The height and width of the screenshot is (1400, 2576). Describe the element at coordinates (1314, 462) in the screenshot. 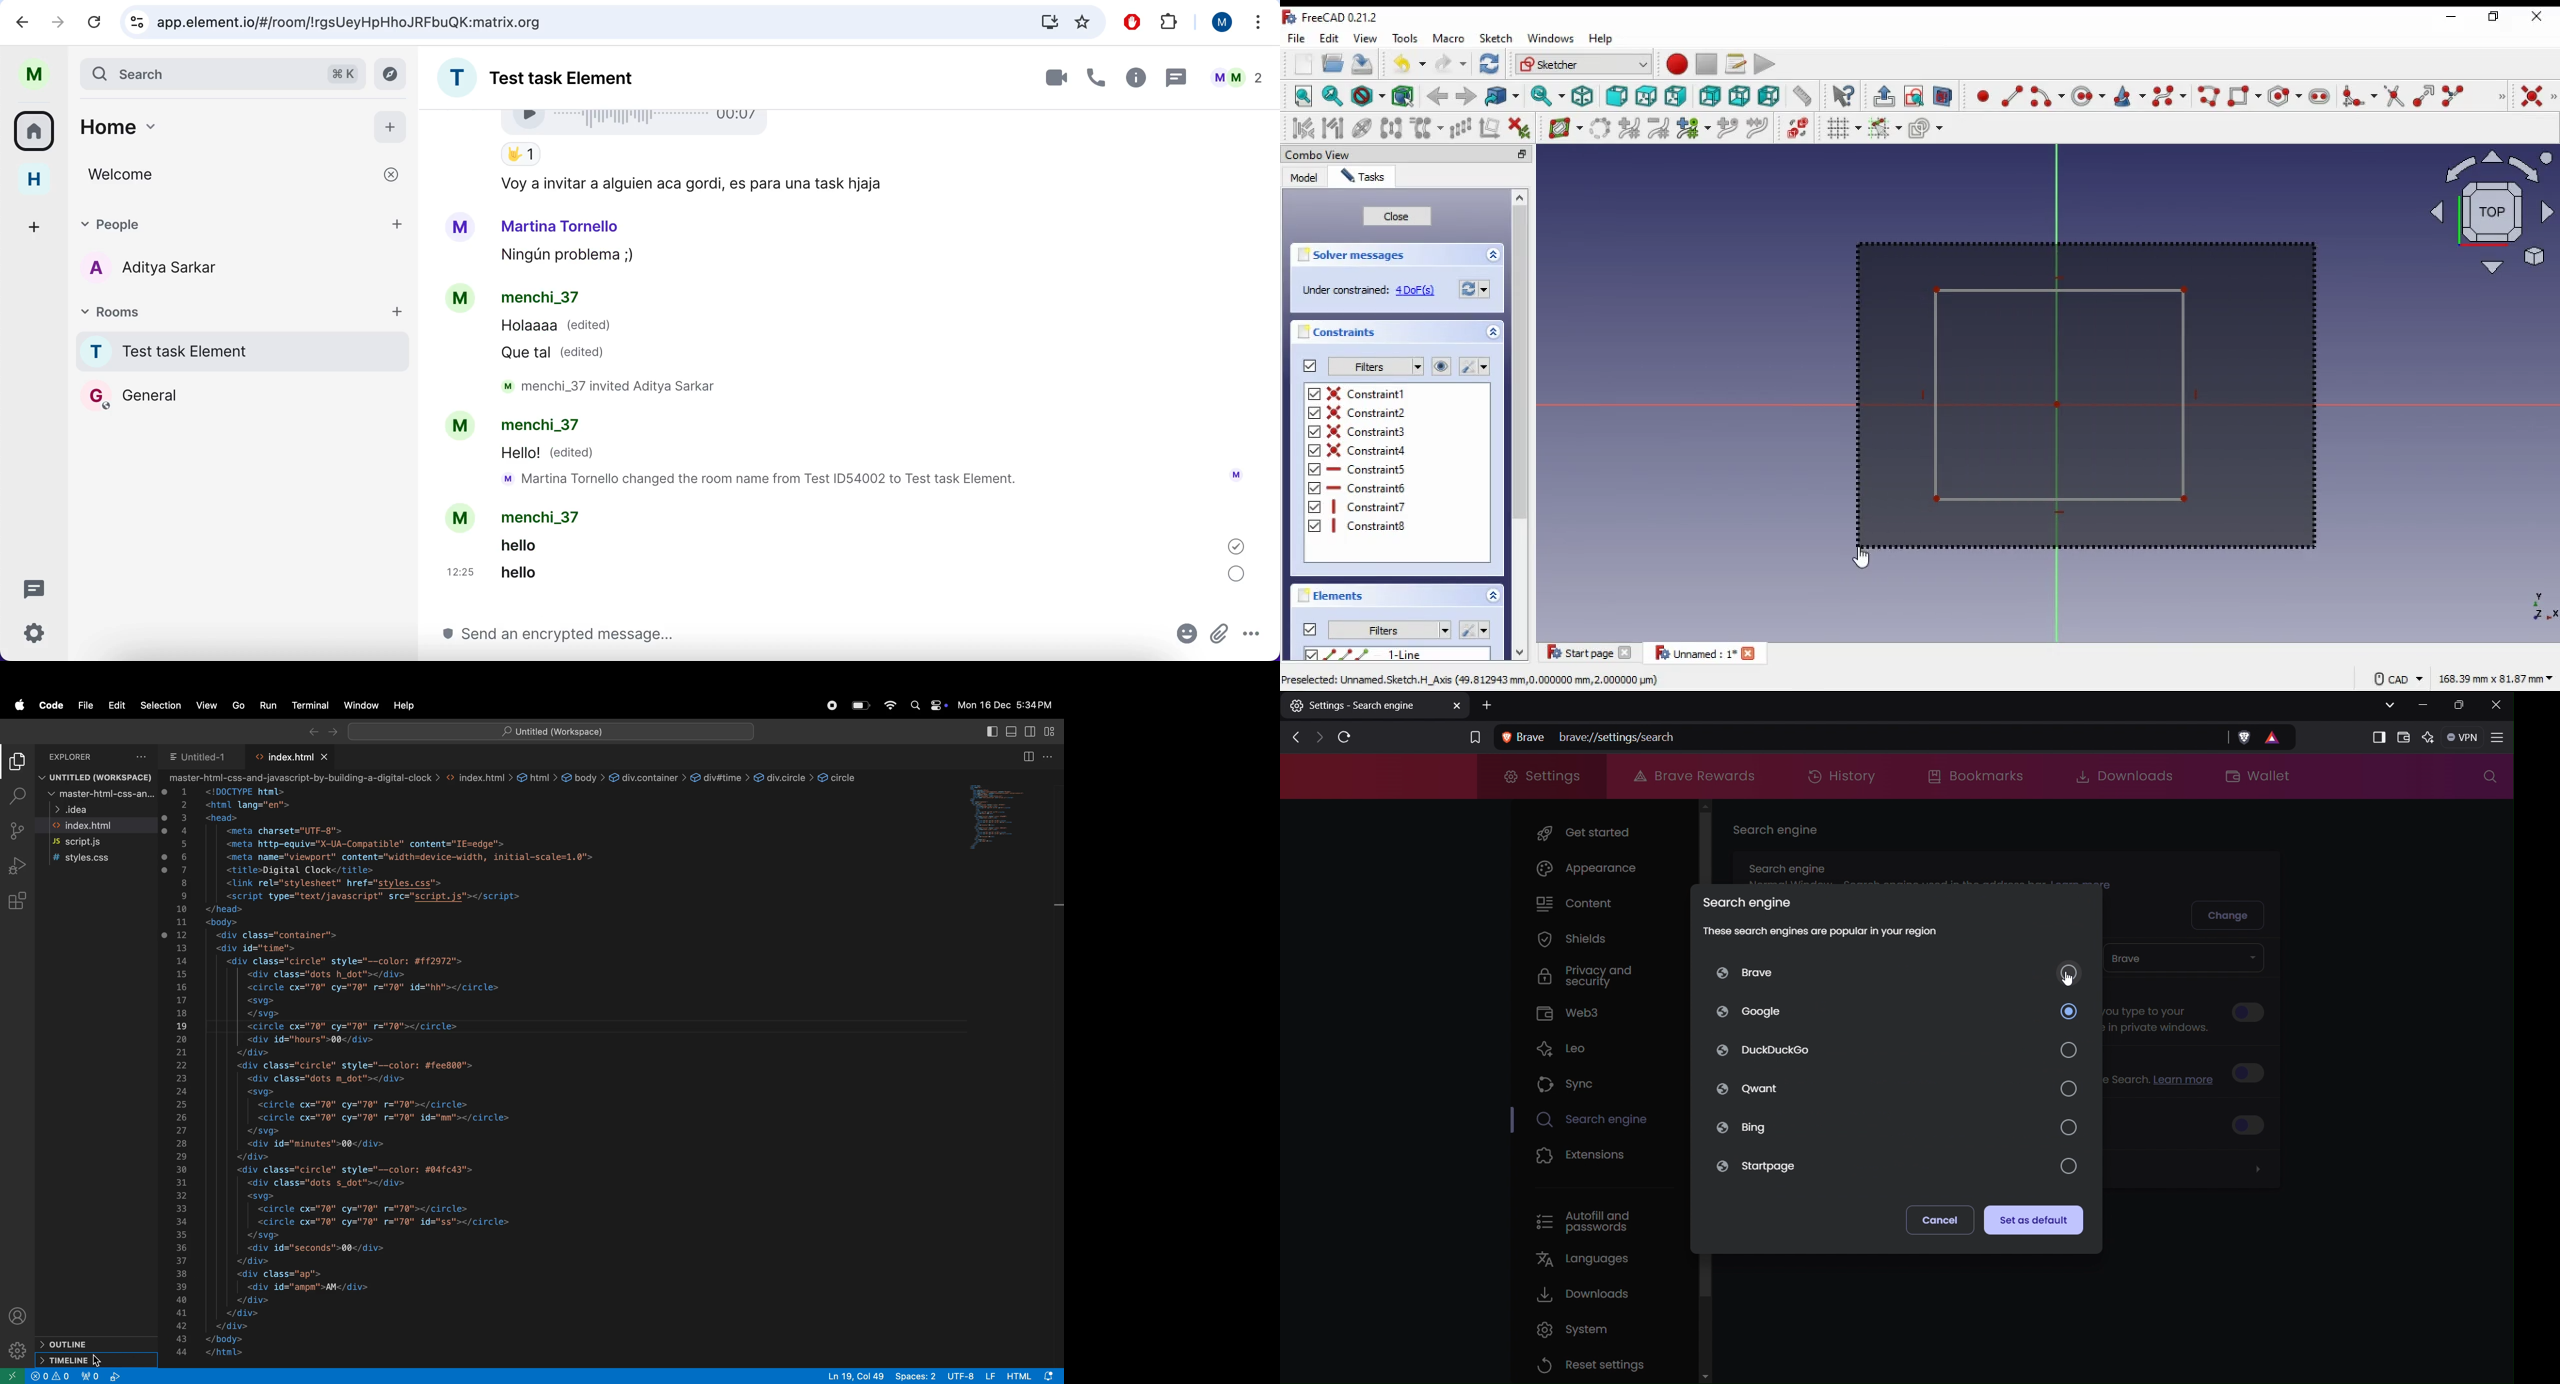

I see `checkbox` at that location.